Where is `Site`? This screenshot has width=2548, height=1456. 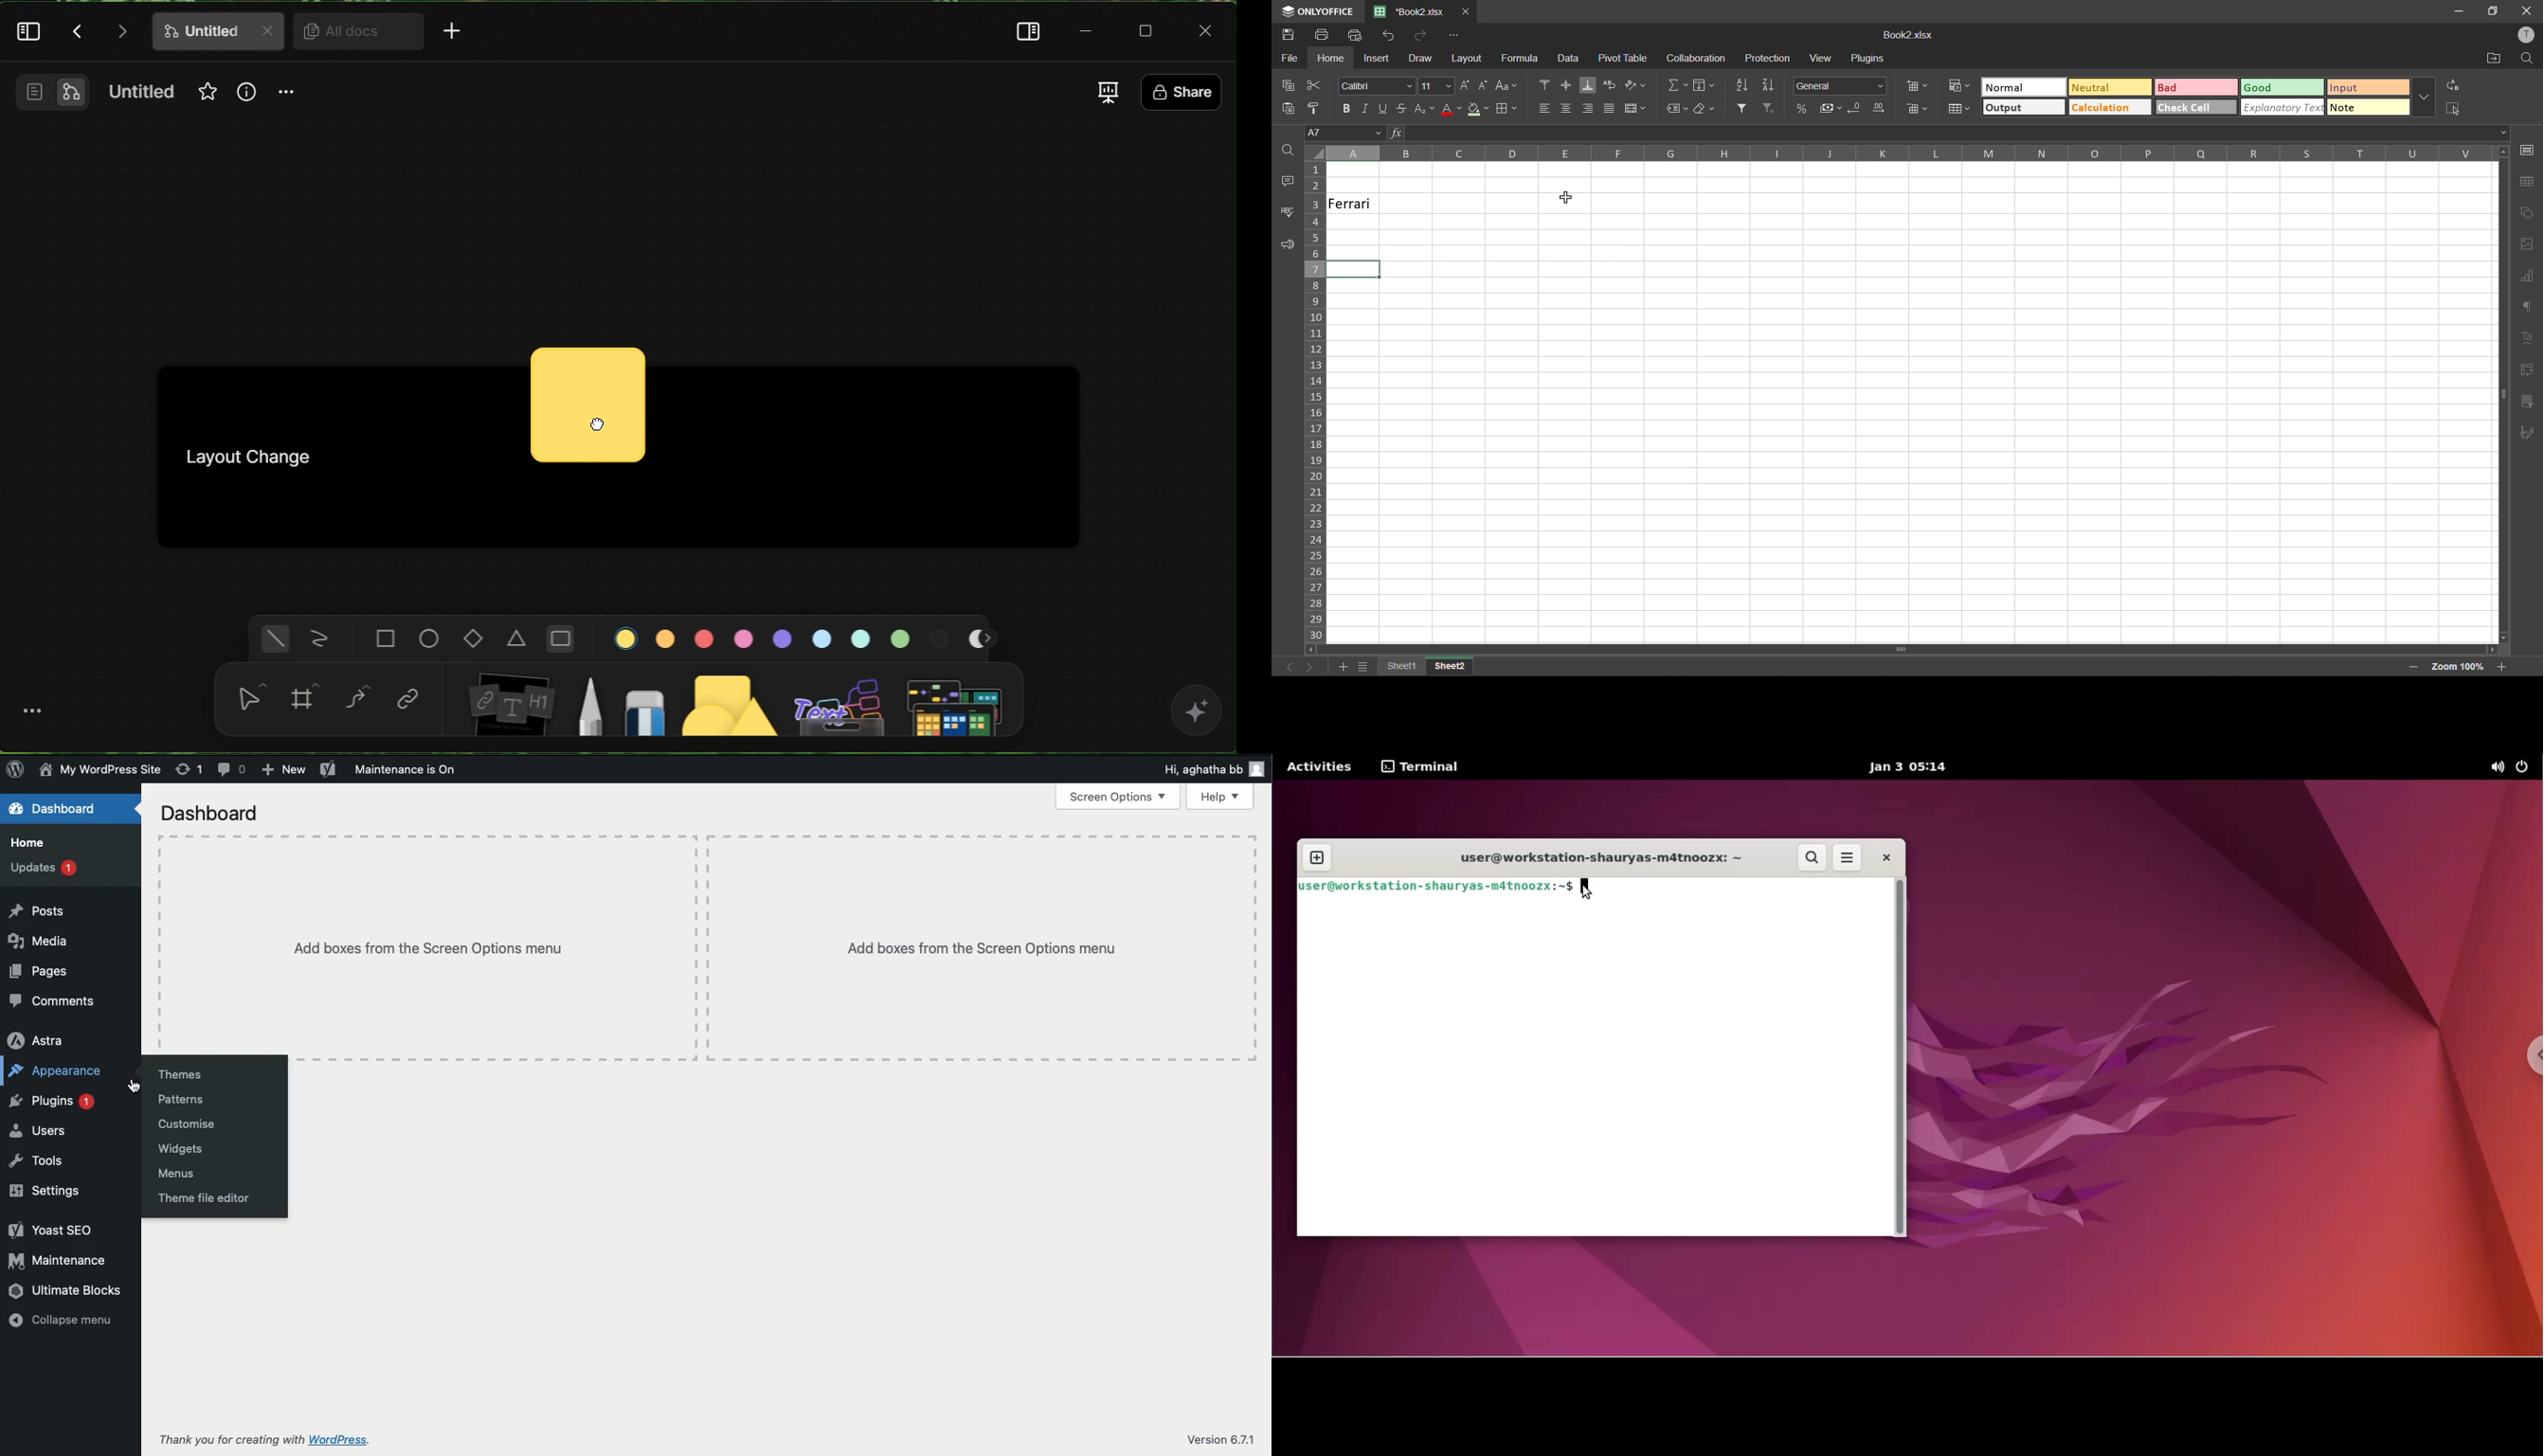
Site is located at coordinates (98, 770).